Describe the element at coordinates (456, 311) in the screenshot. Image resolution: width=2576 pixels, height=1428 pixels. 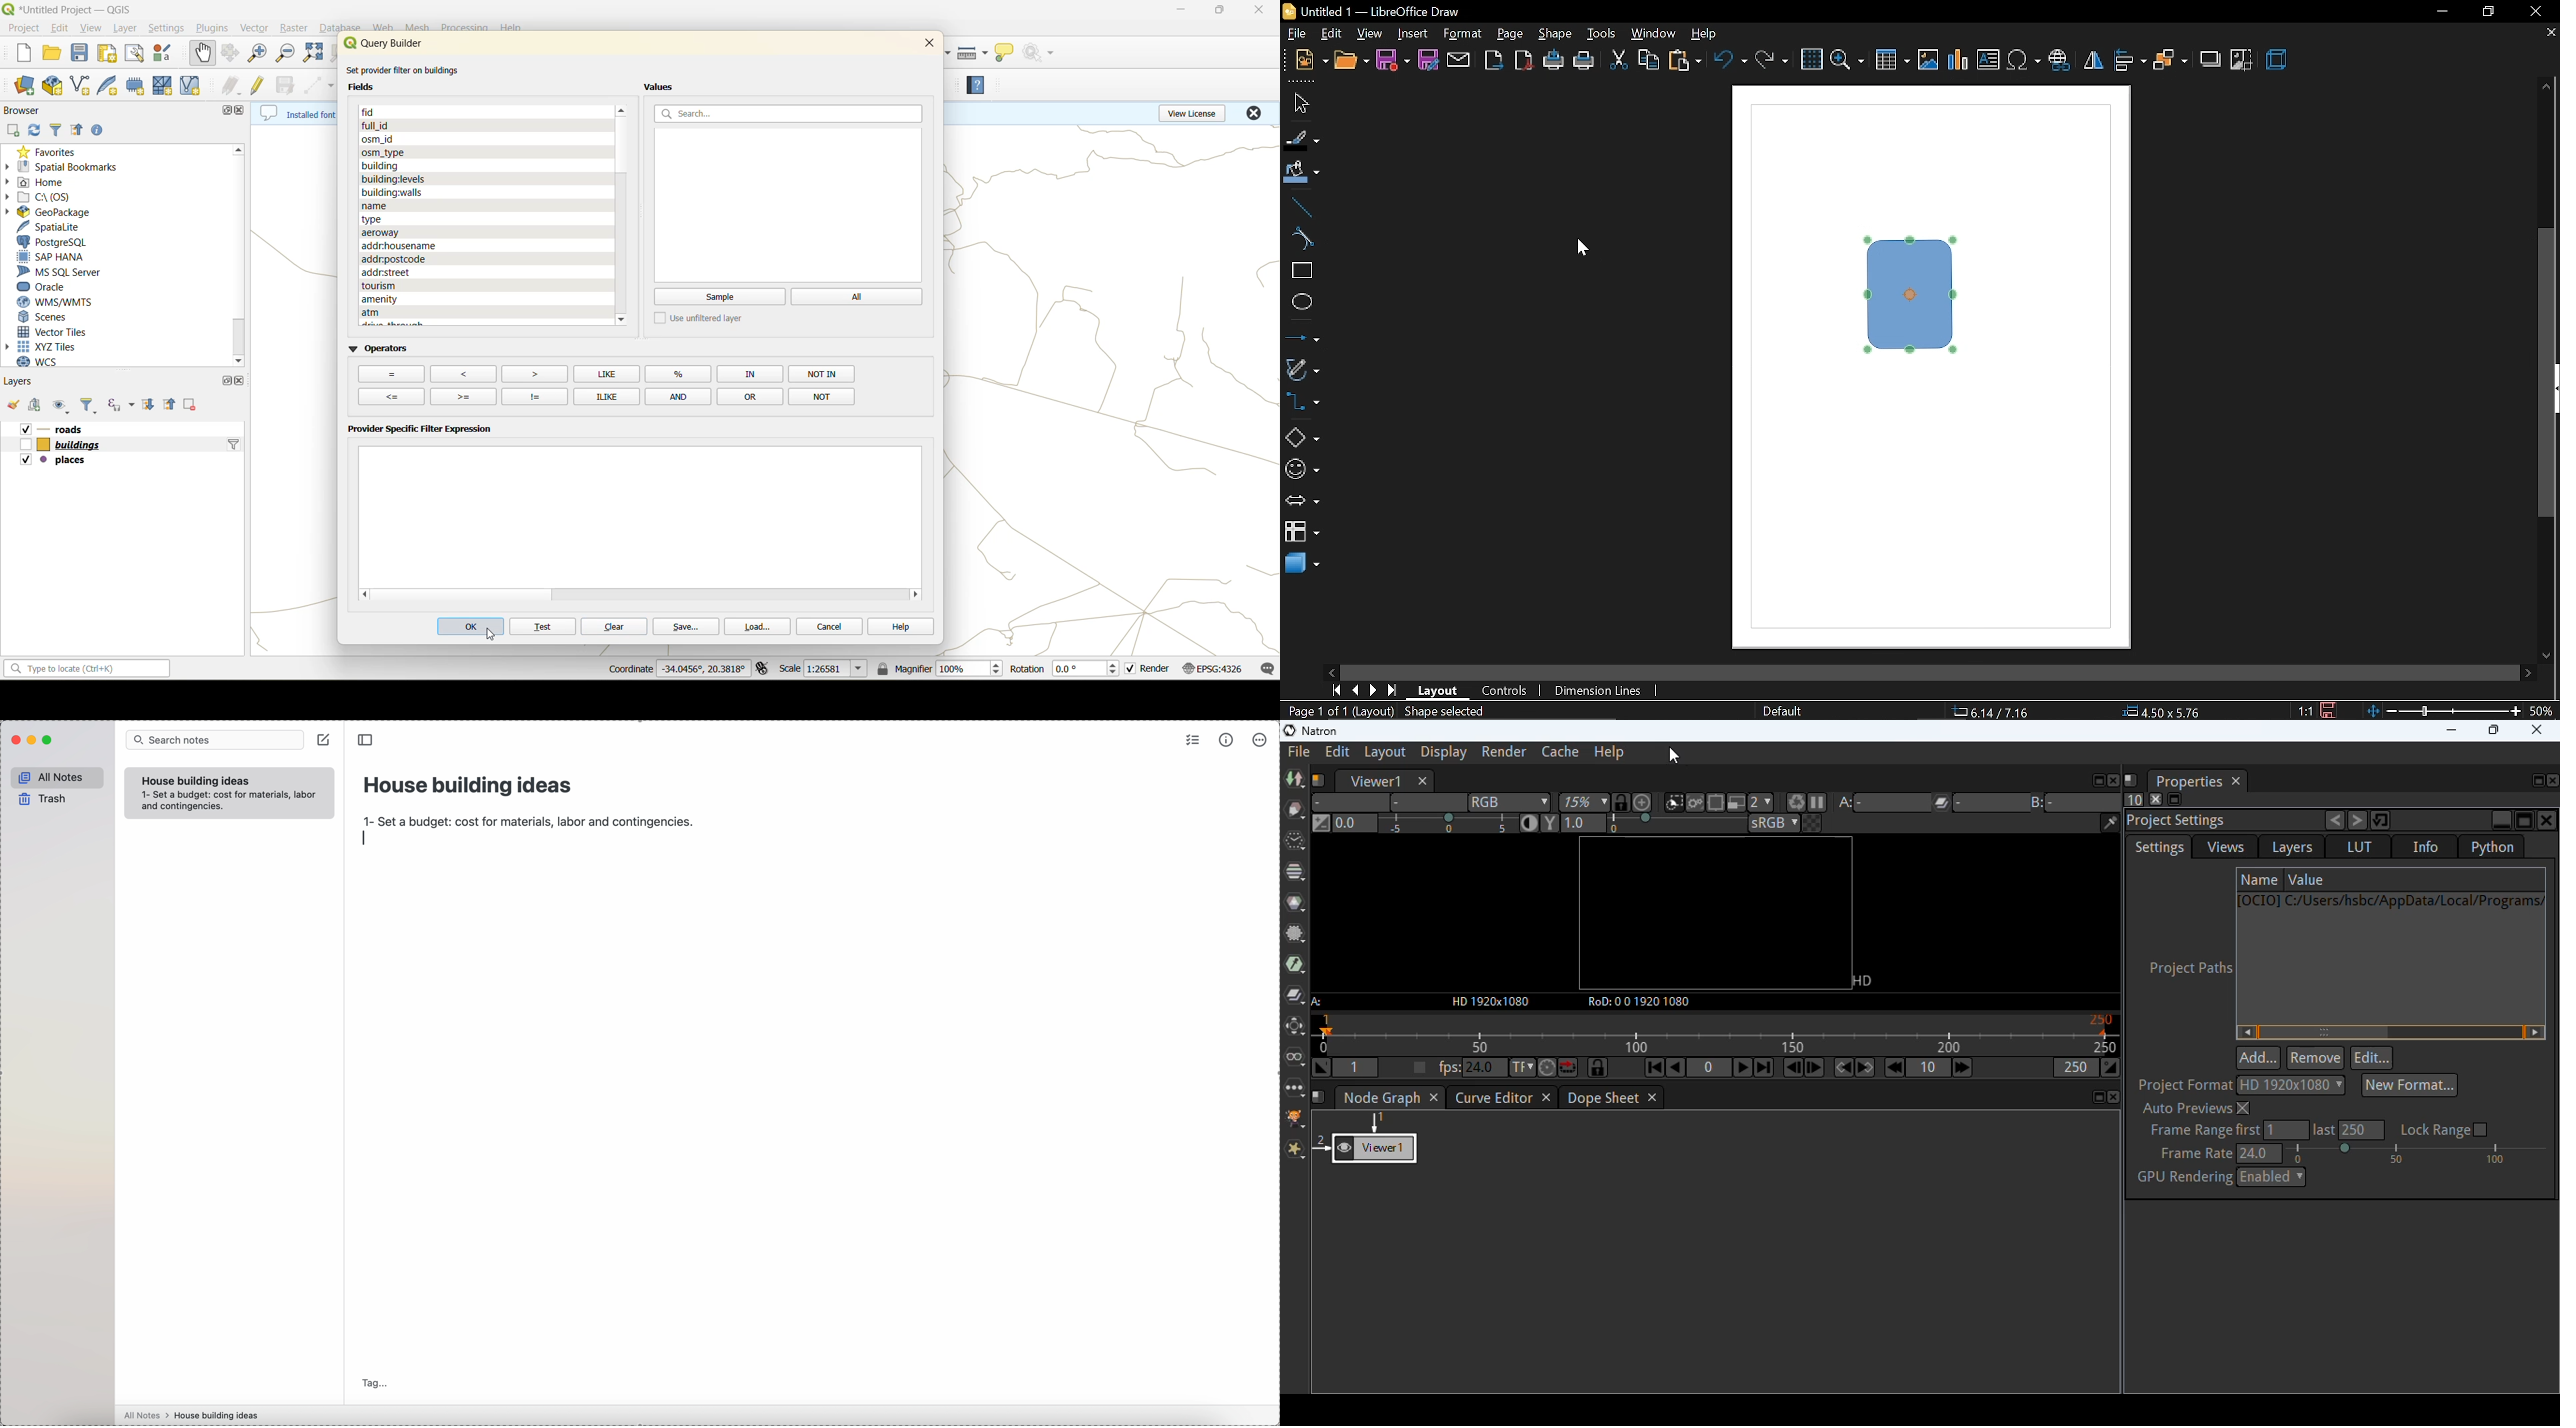
I see `fields` at that location.